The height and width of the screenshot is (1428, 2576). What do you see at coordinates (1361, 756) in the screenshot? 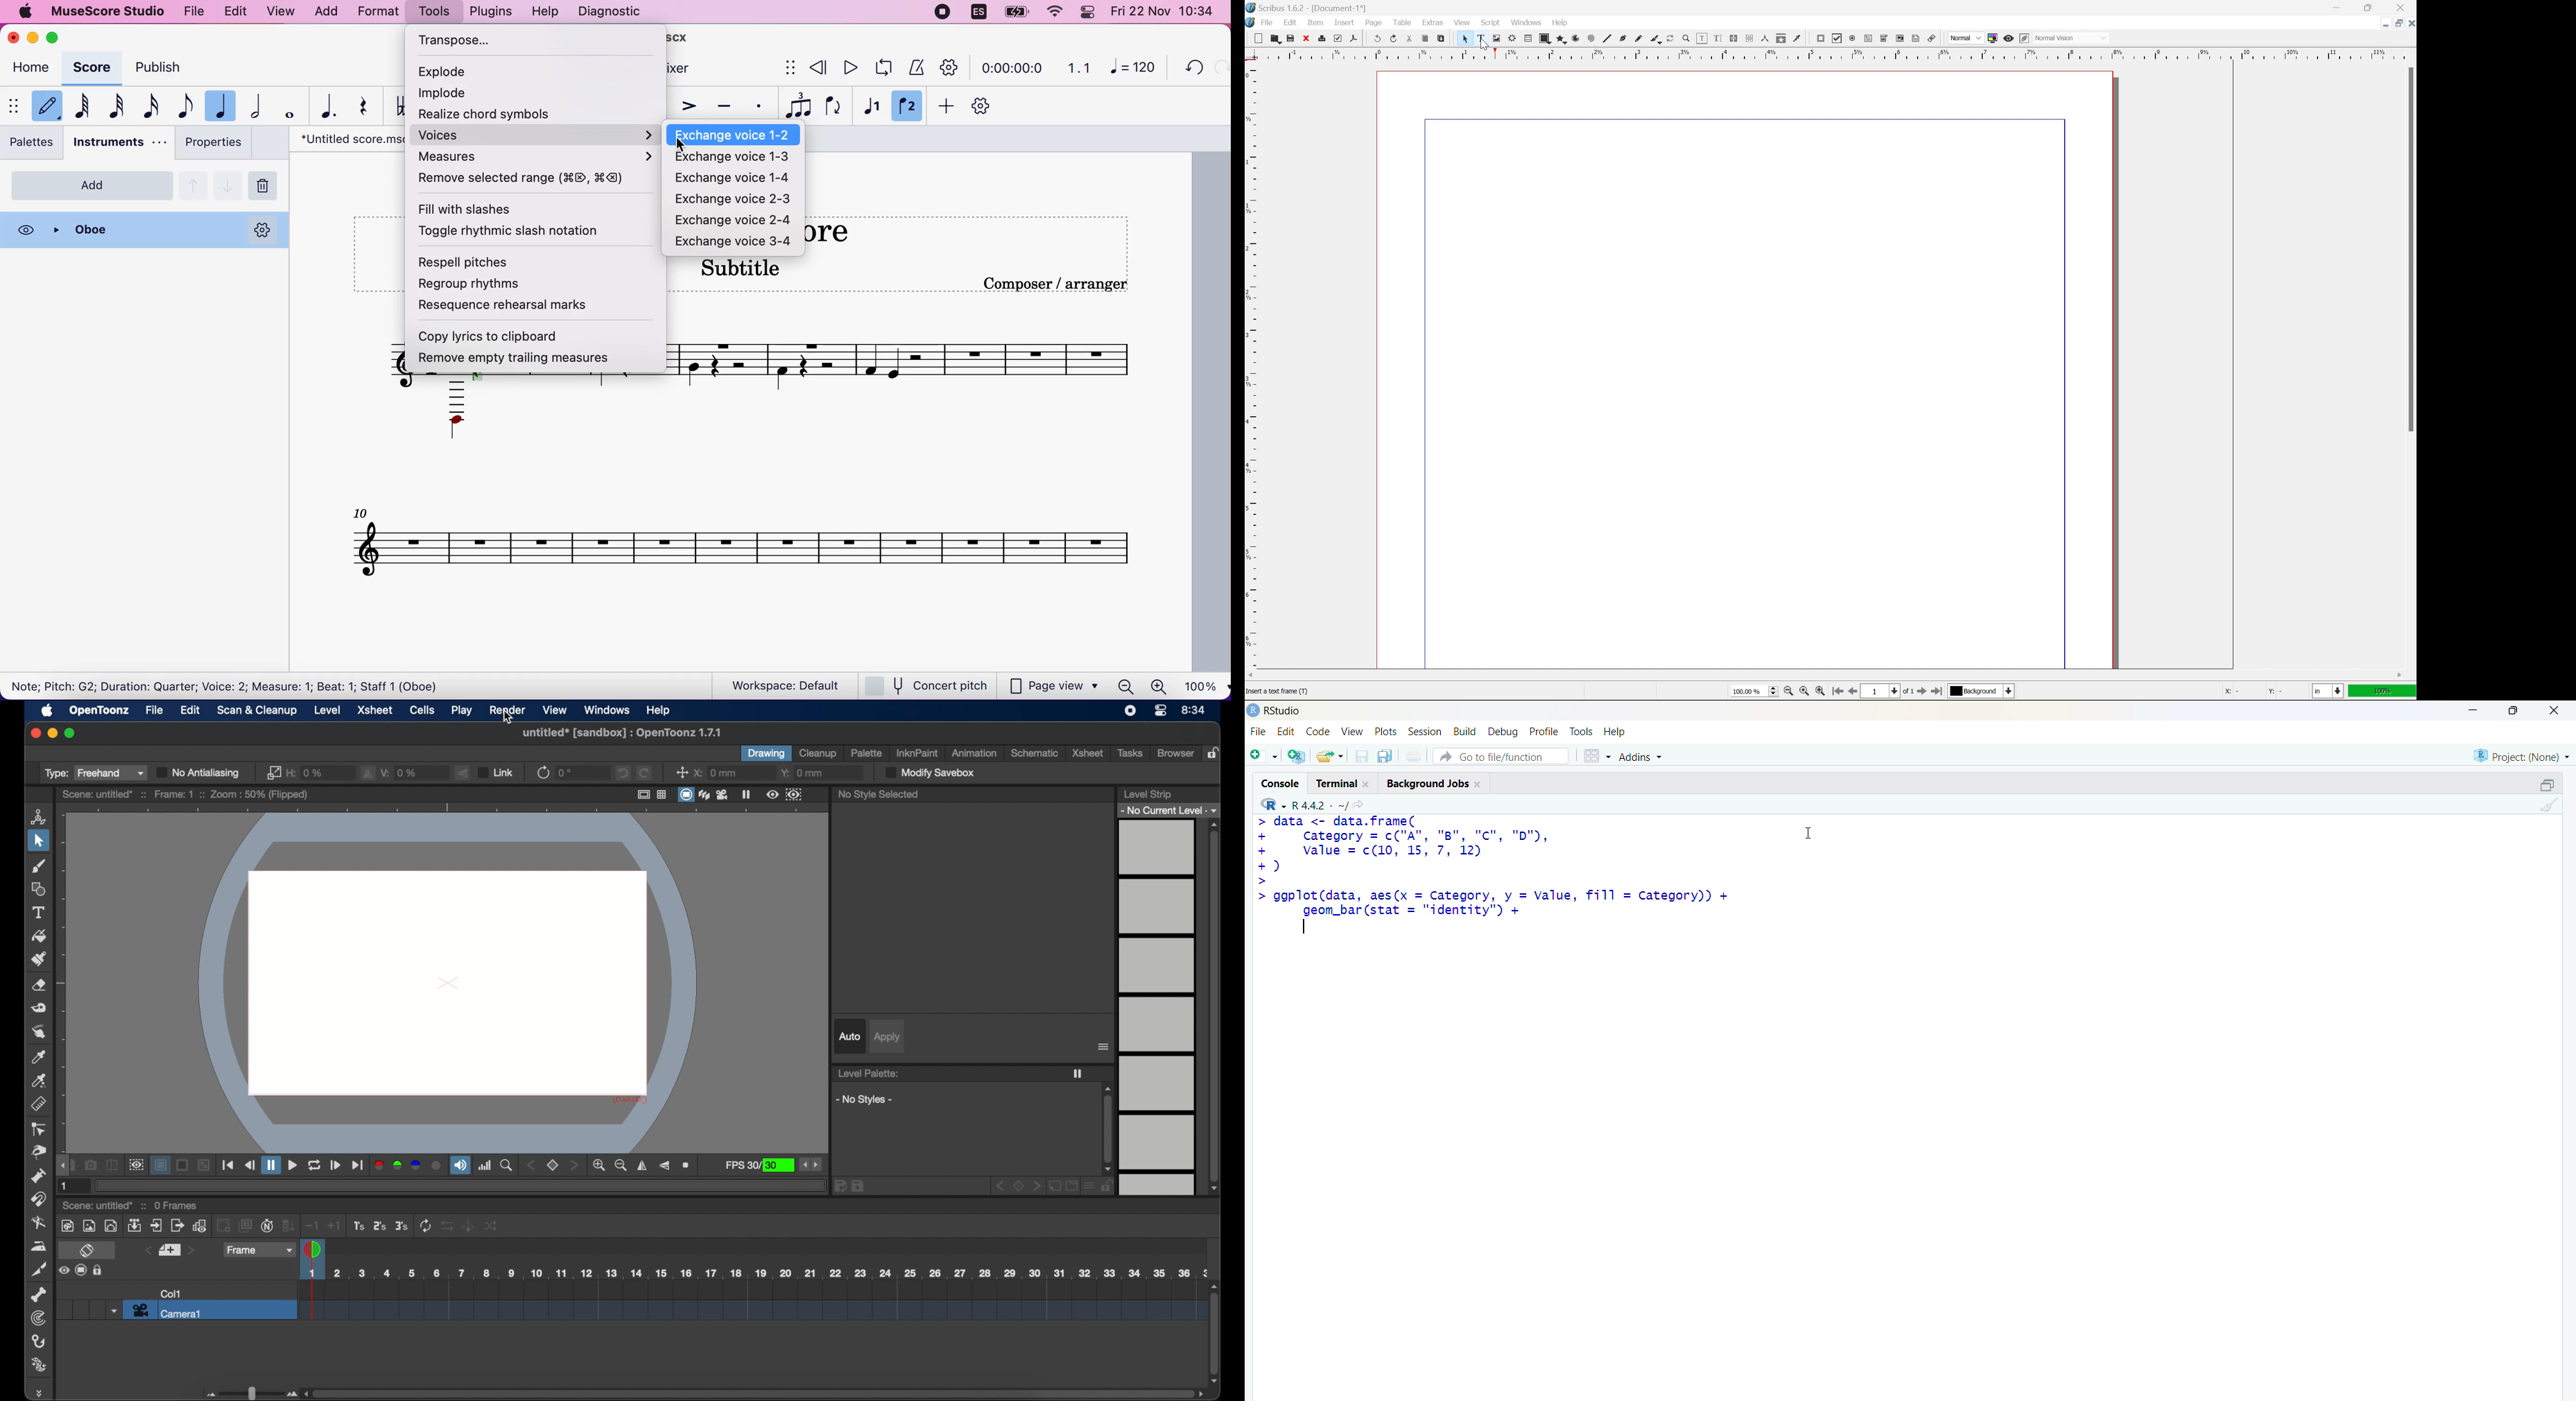
I see `save current document` at bounding box center [1361, 756].